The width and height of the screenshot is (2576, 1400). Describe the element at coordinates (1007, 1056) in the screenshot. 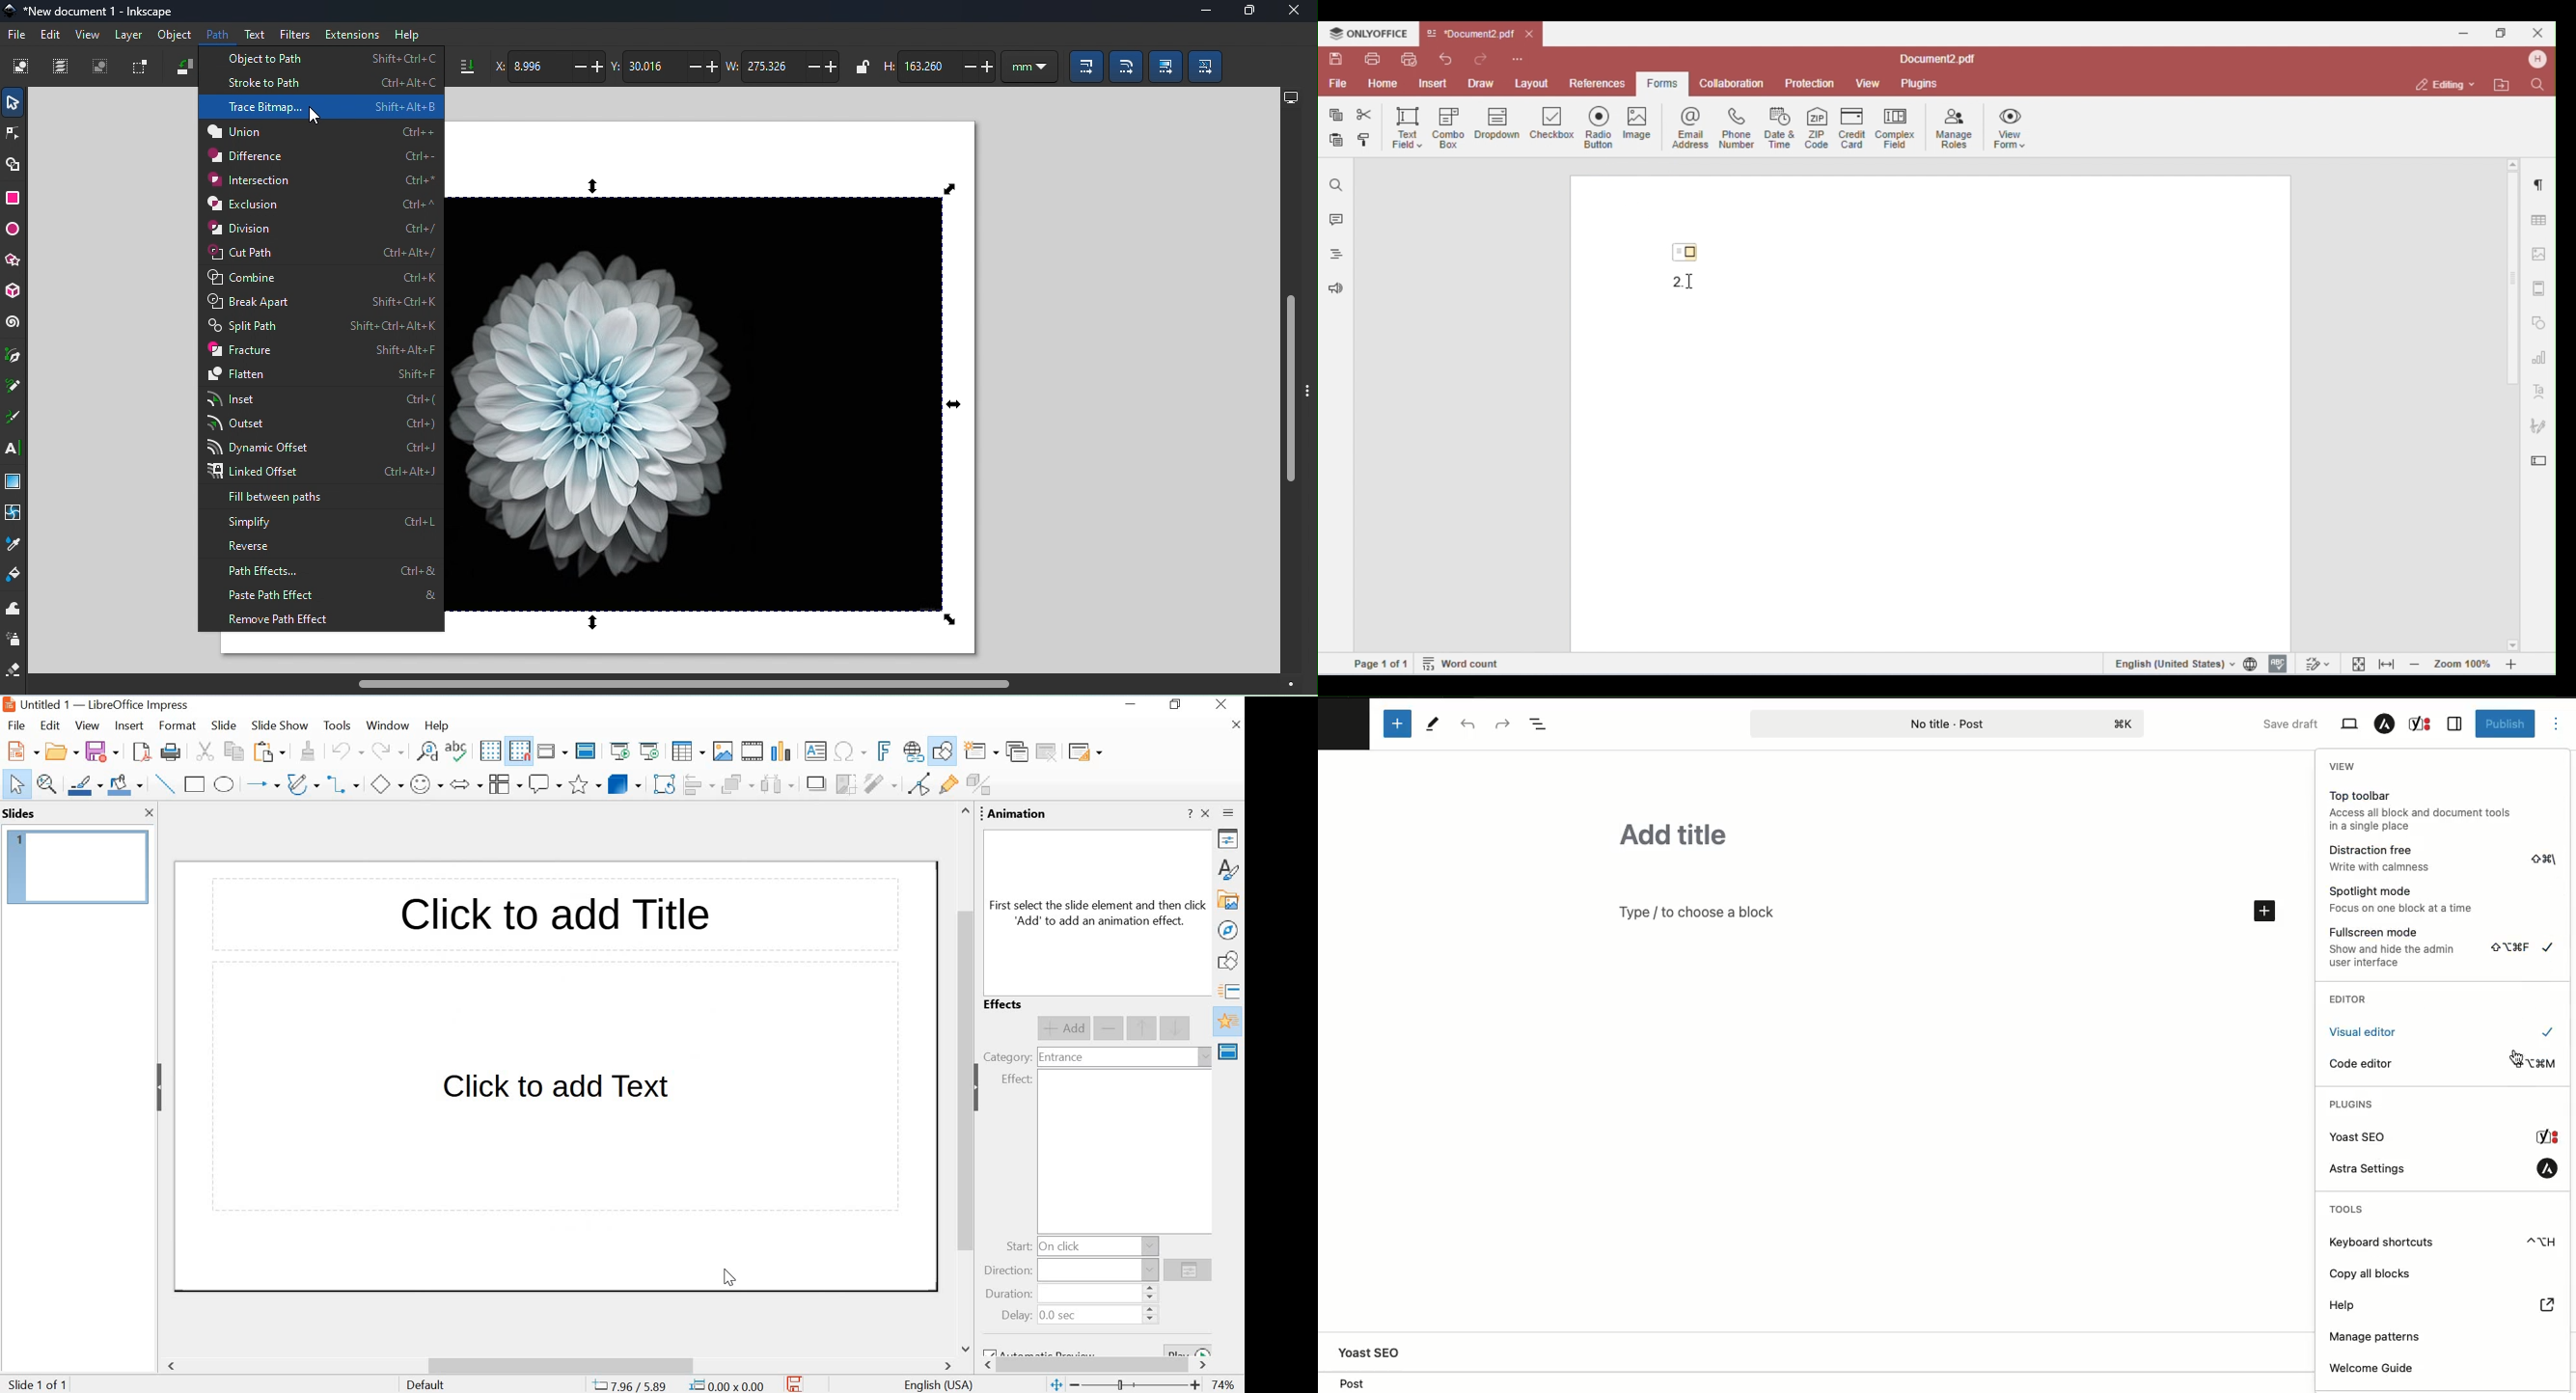

I see `category` at that location.